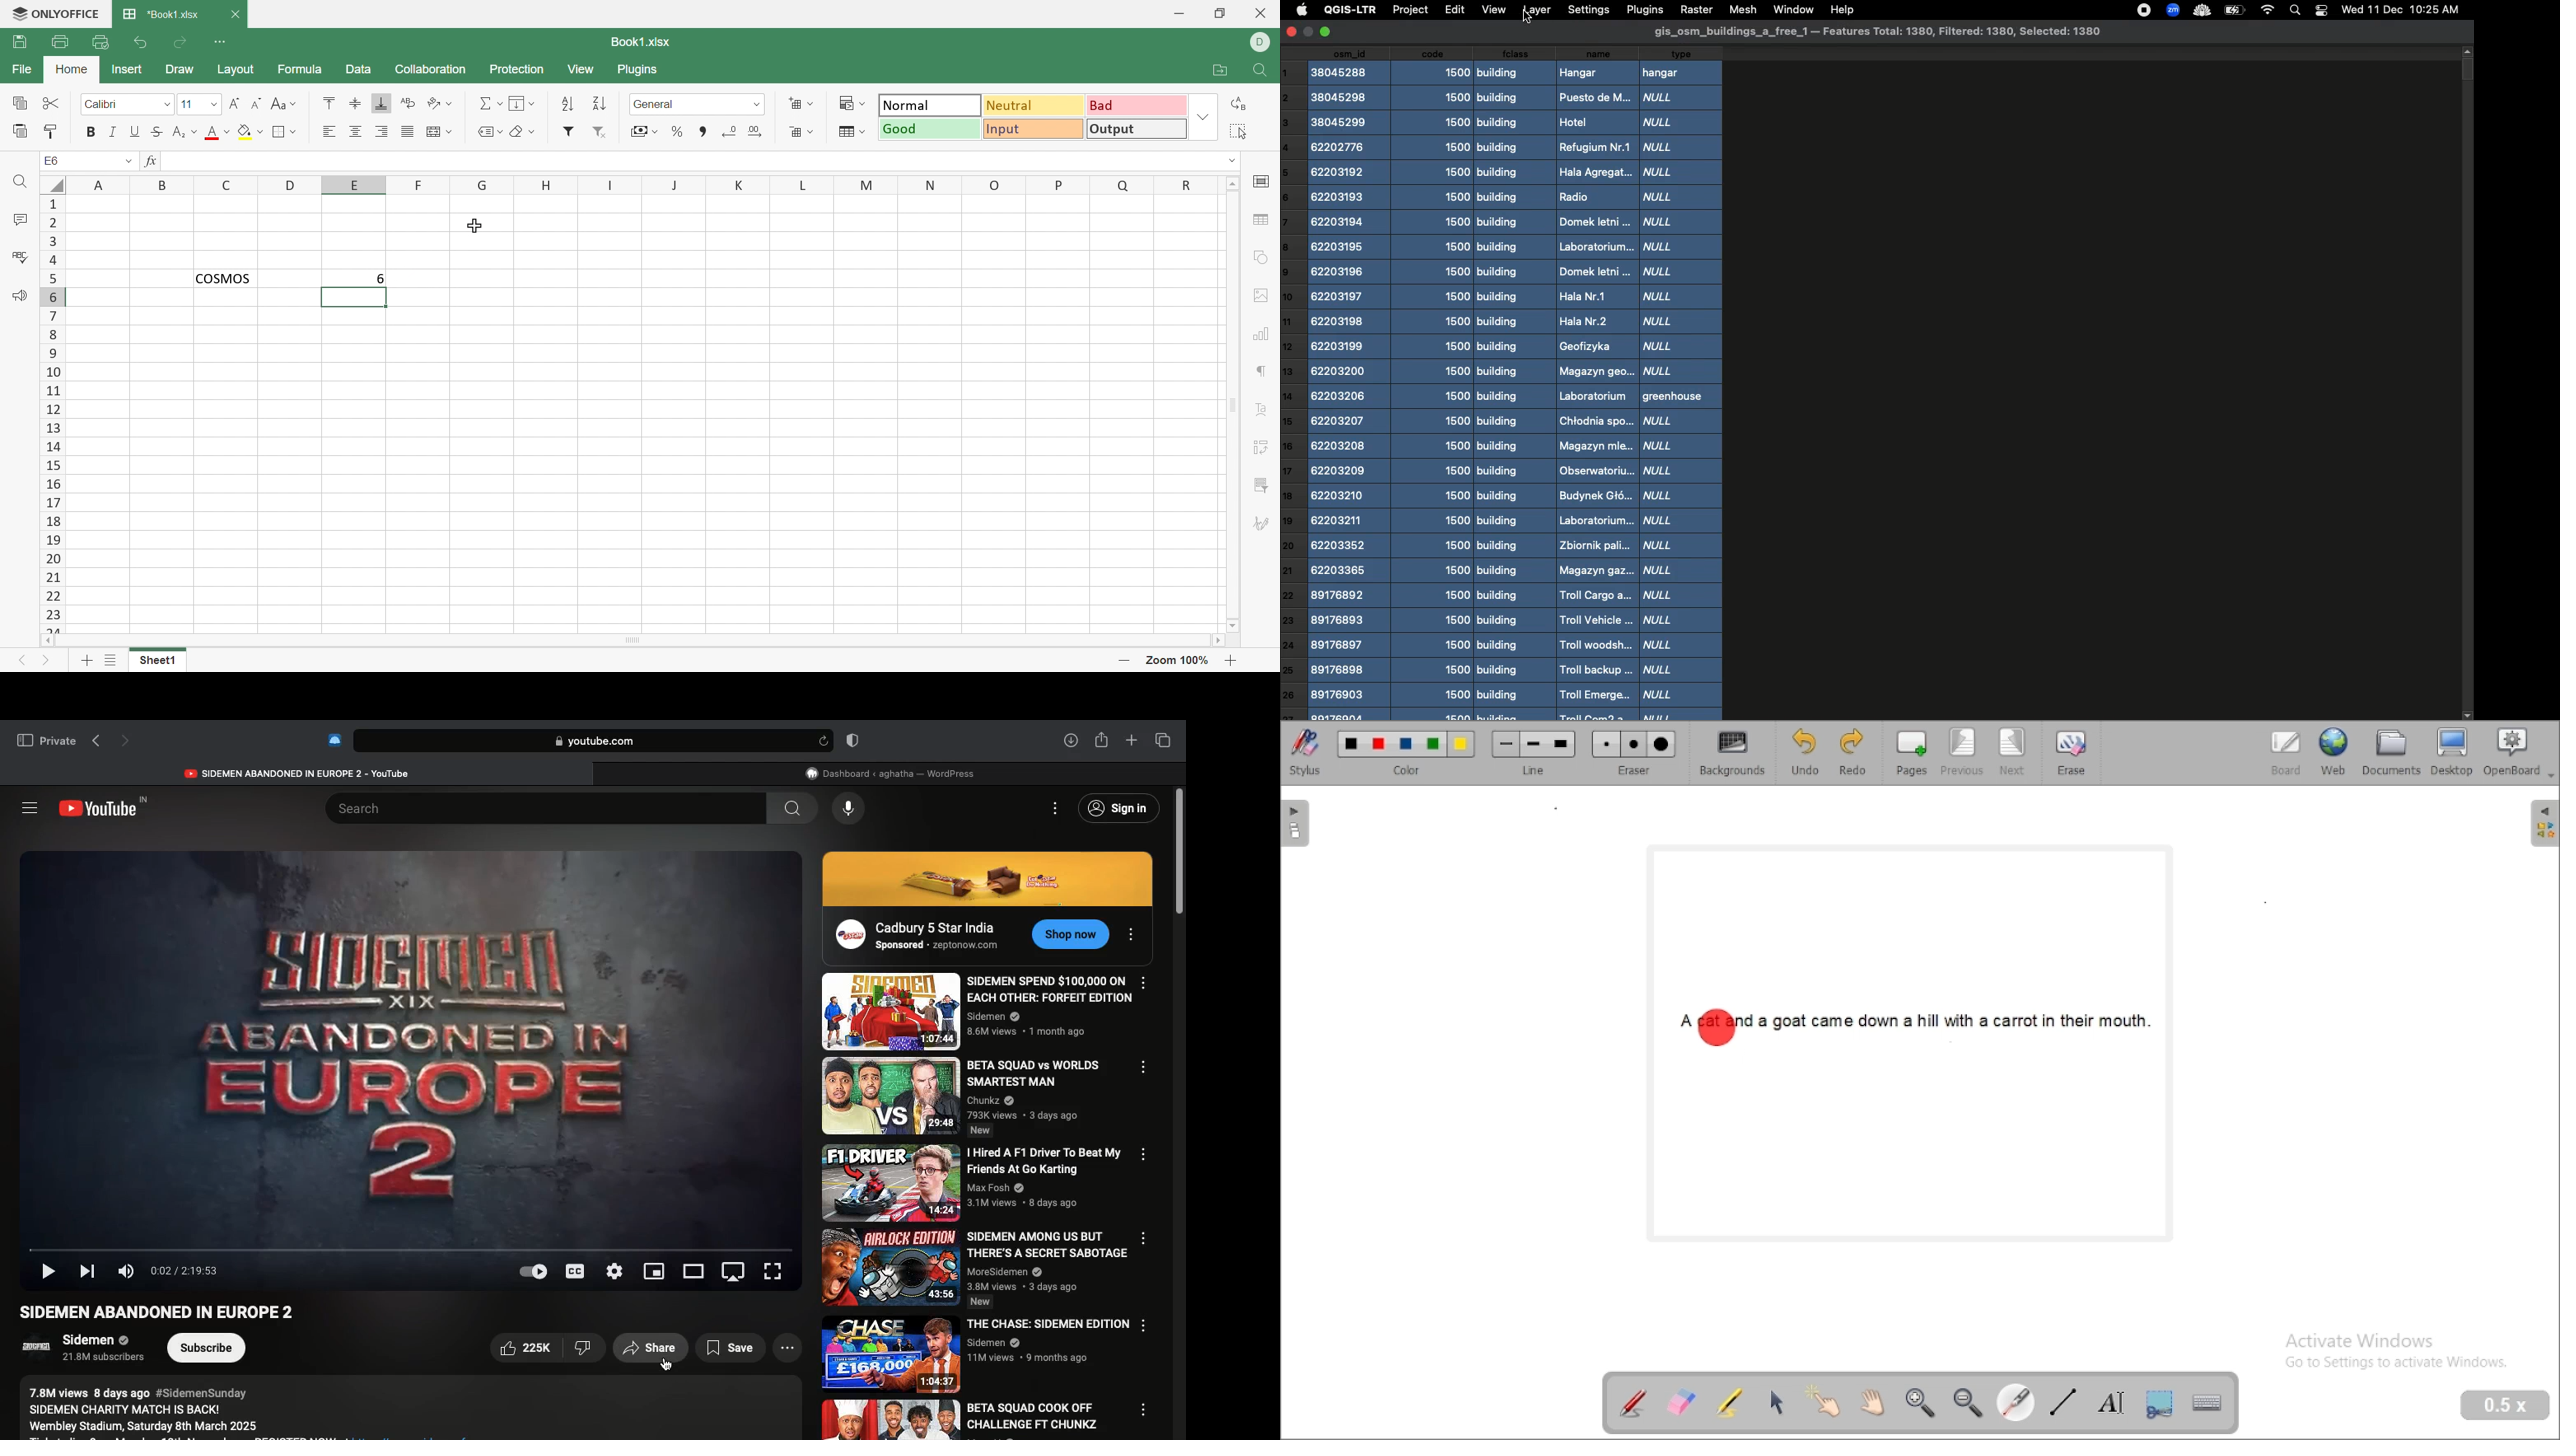 Image resolution: width=2576 pixels, height=1456 pixels. Describe the element at coordinates (523, 104) in the screenshot. I see `Fill` at that location.